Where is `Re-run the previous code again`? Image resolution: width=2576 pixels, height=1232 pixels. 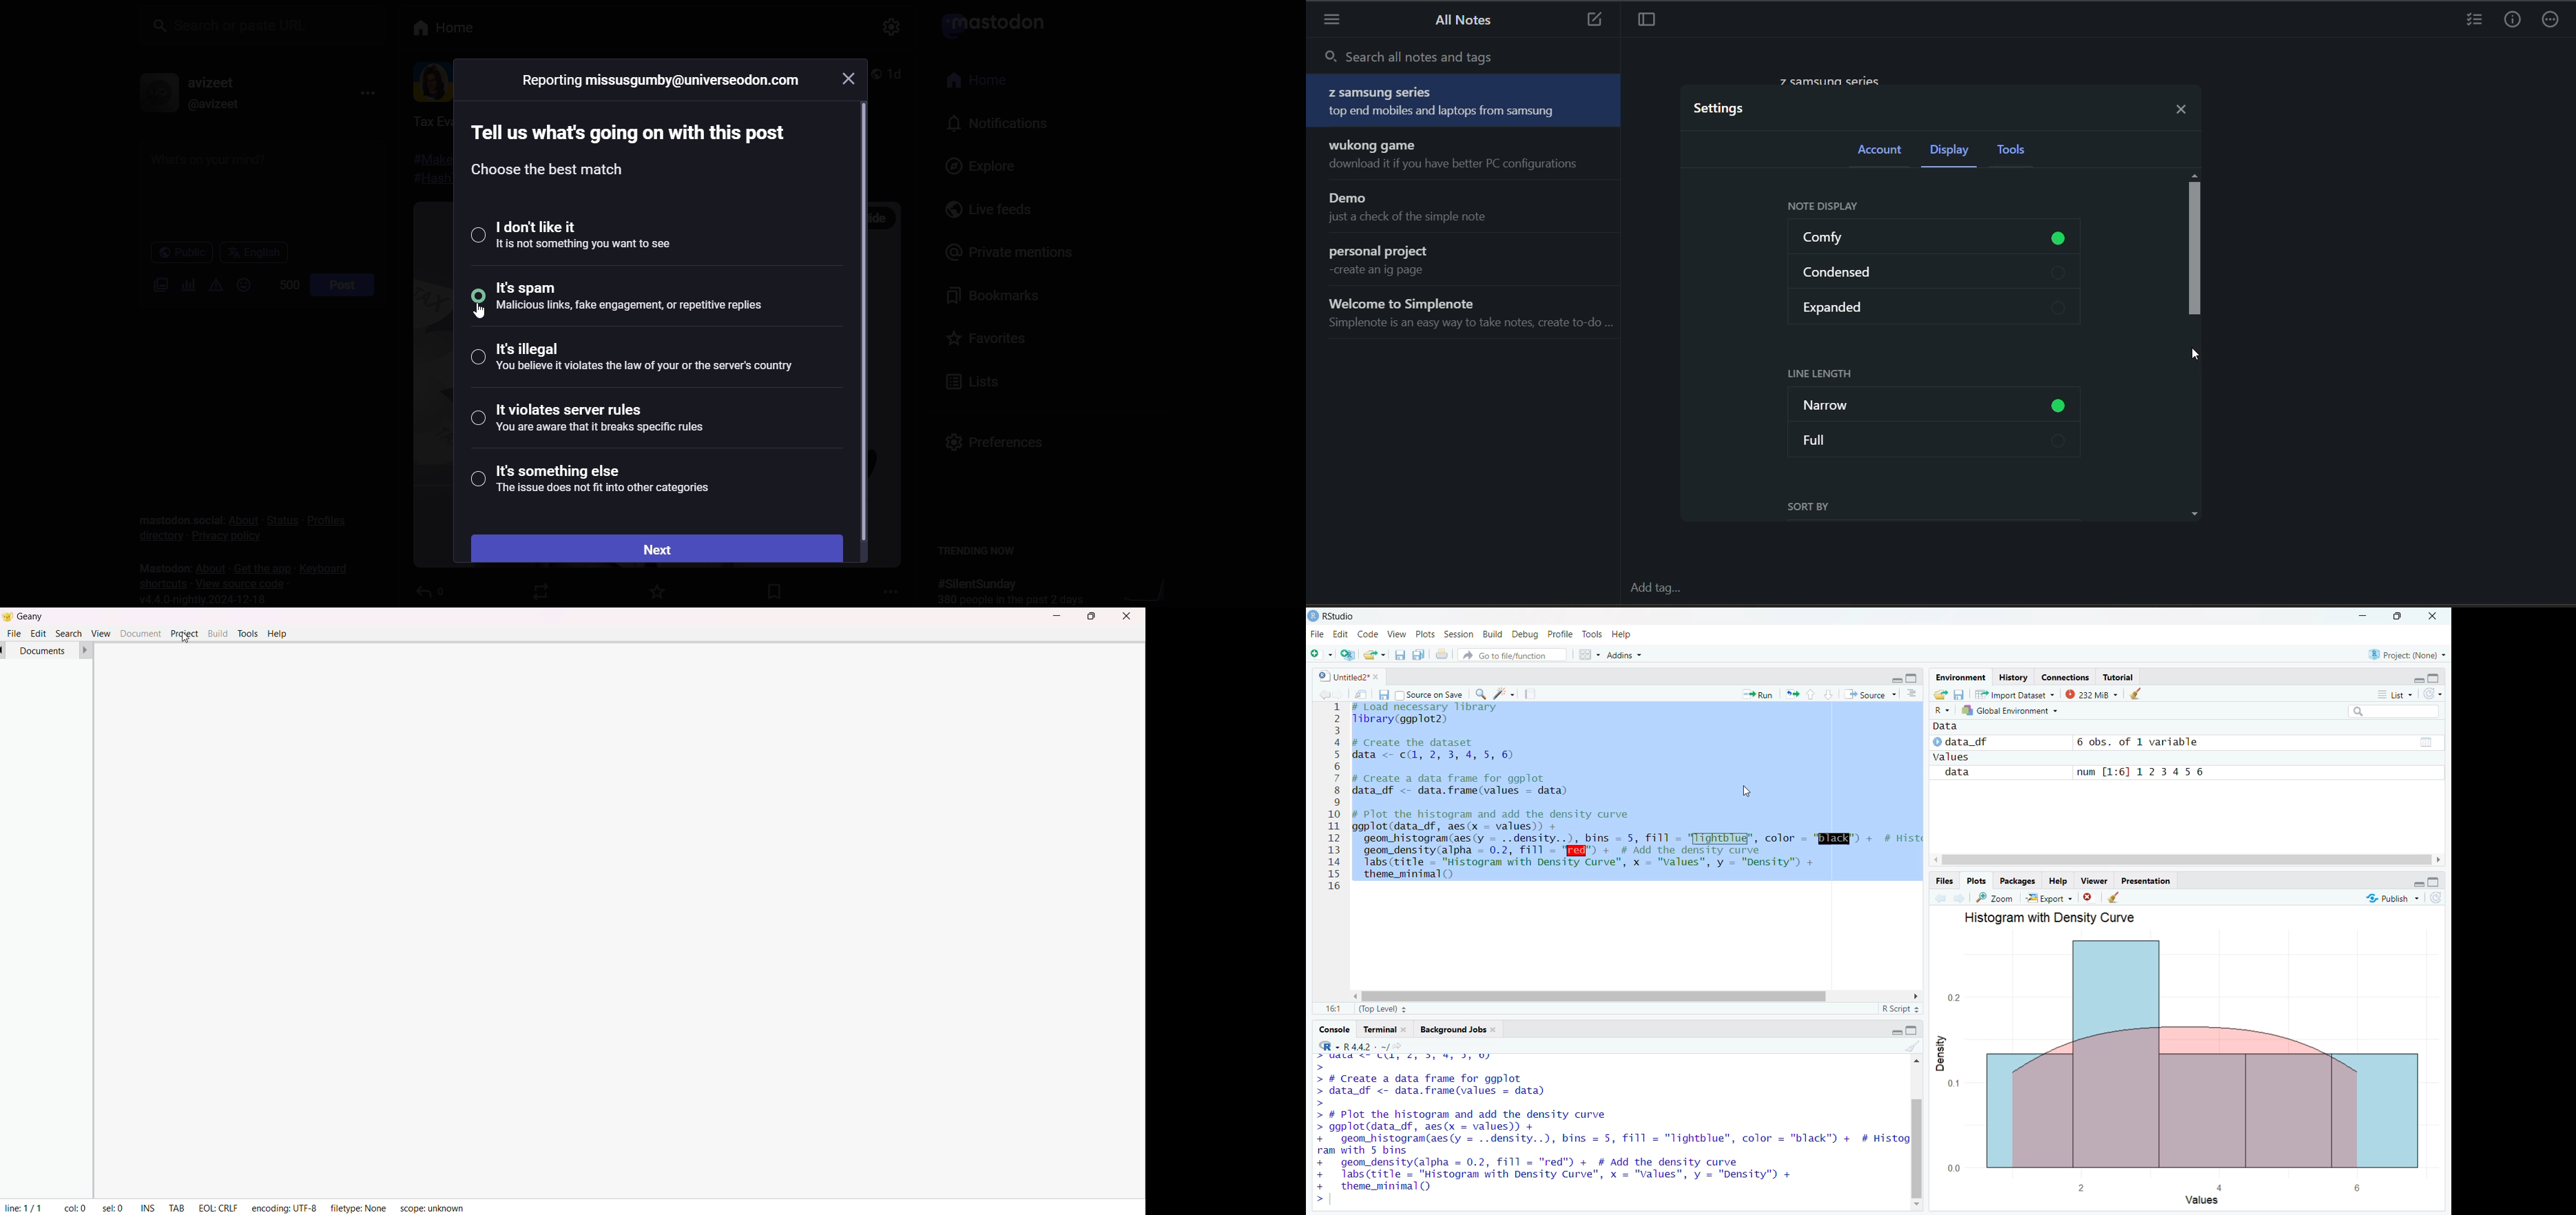
Re-run the previous code again is located at coordinates (1792, 695).